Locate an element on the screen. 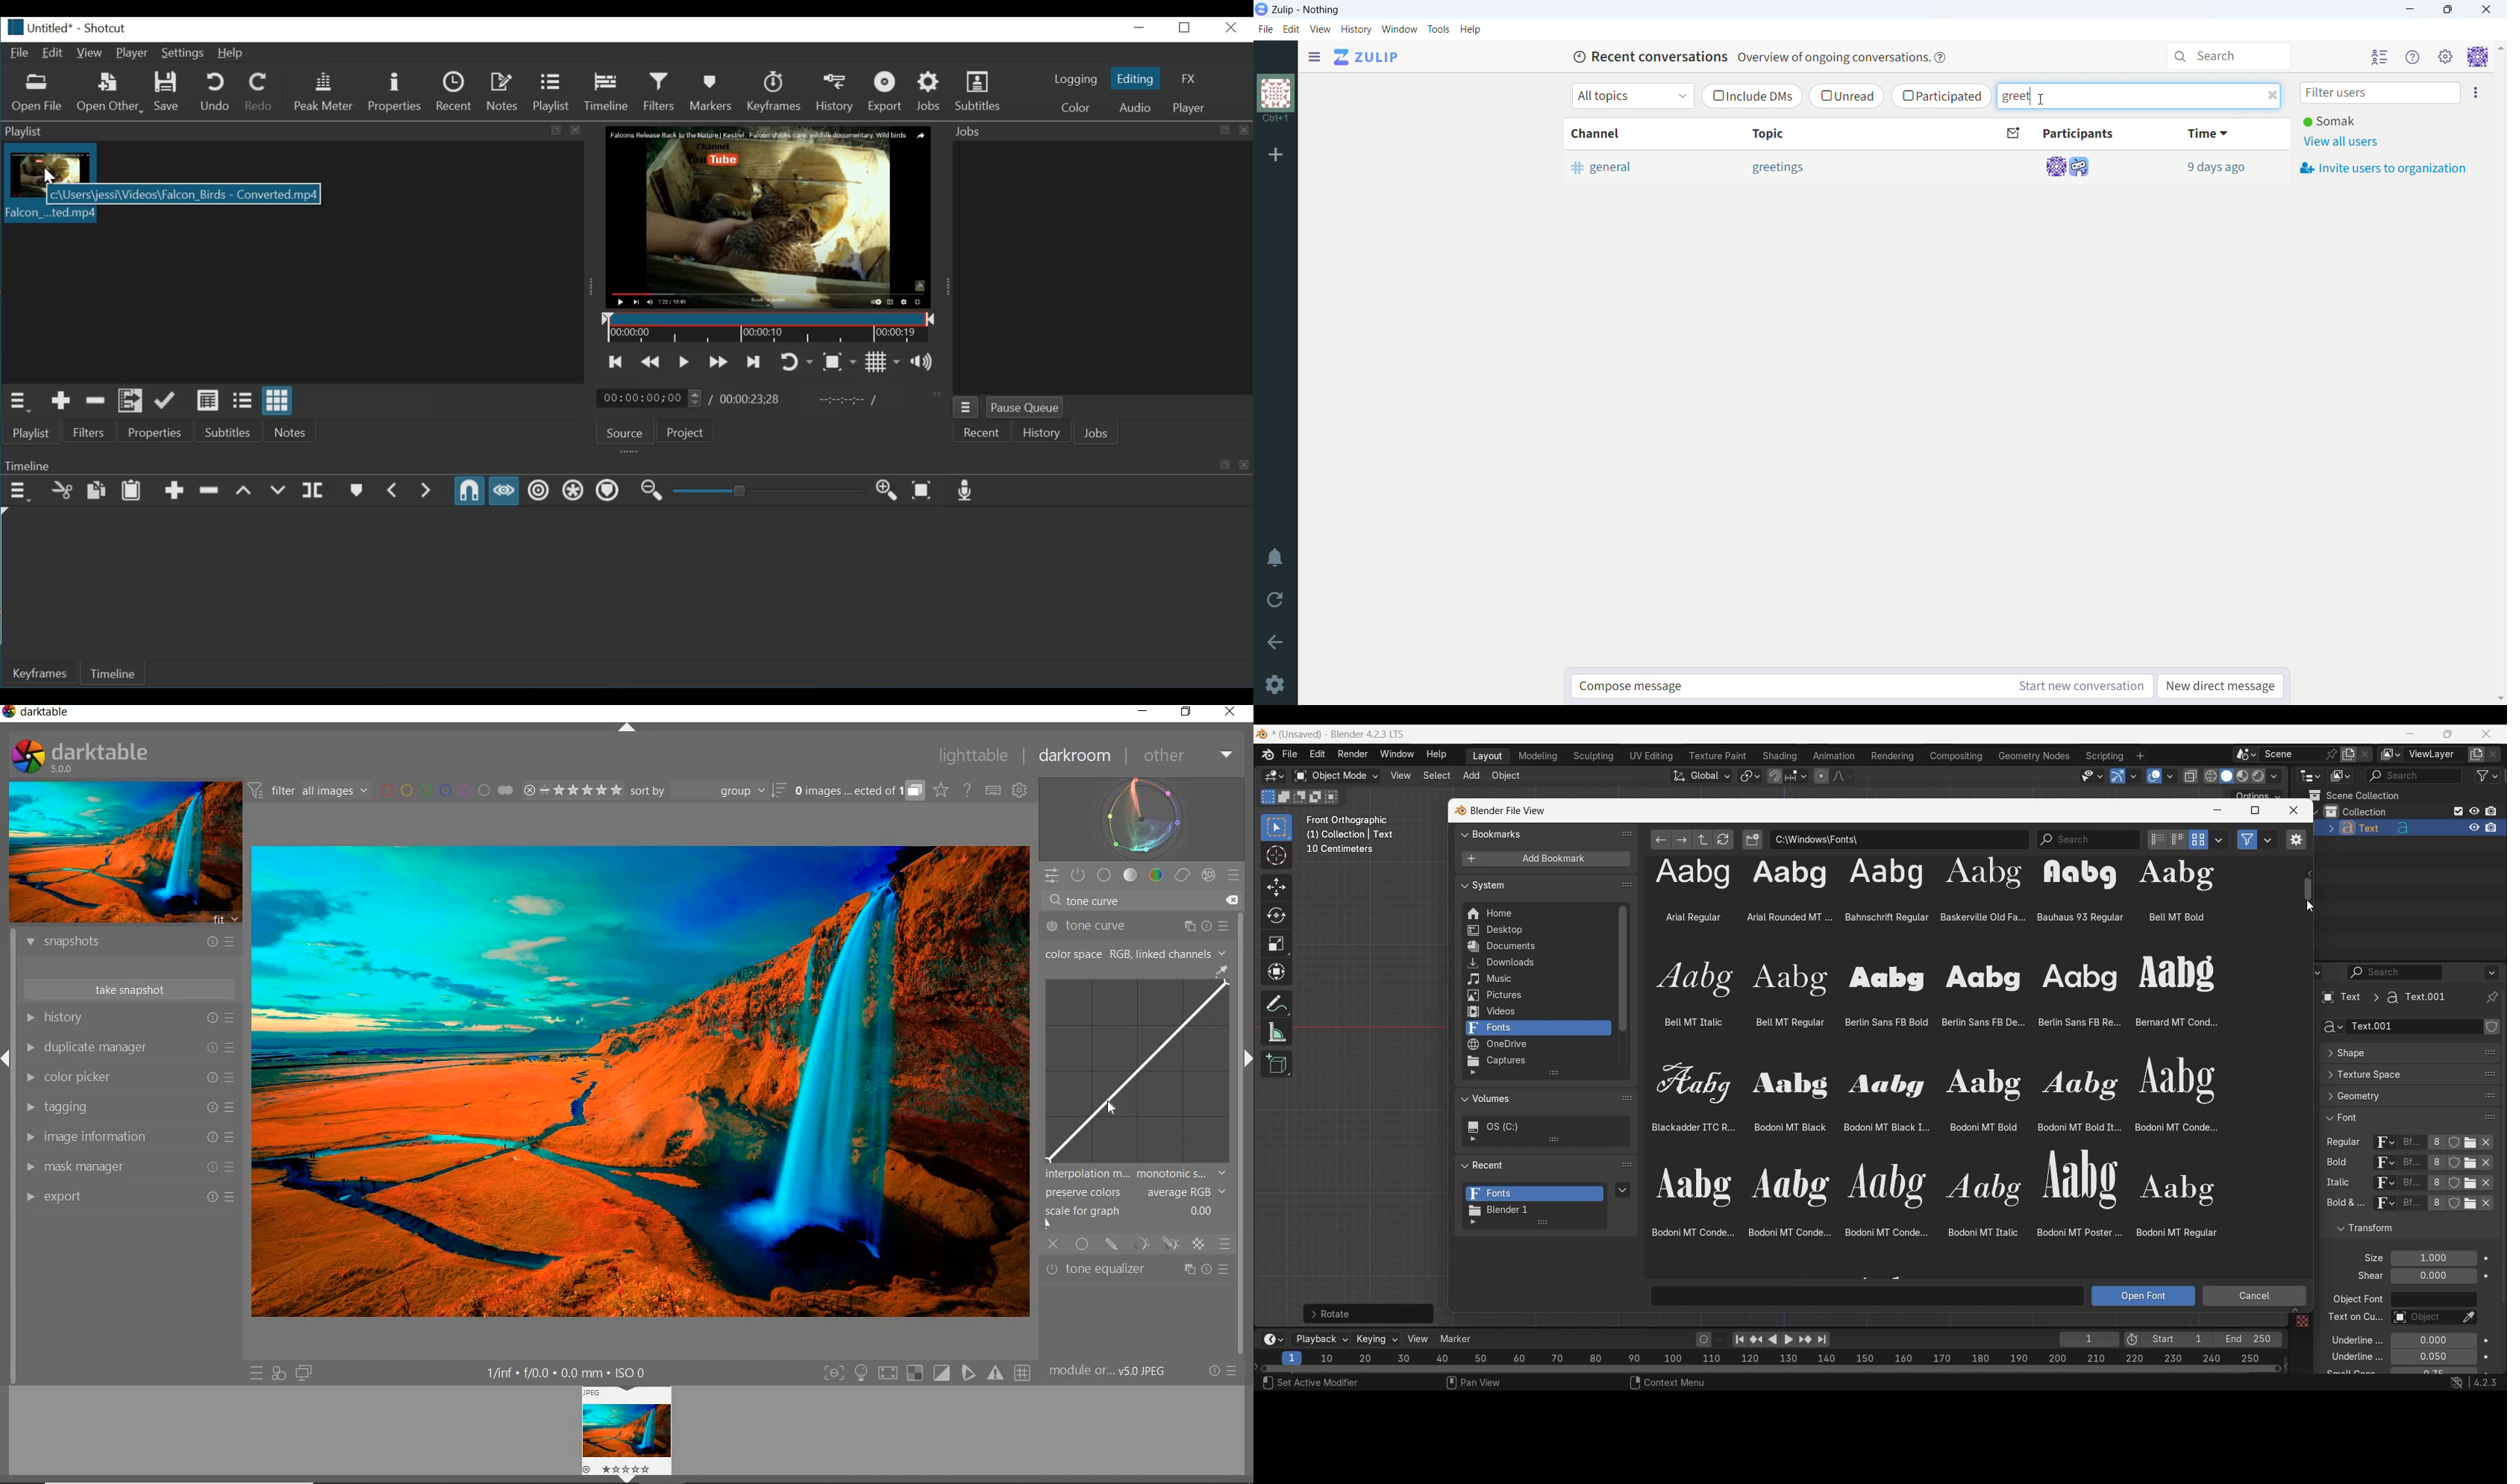 The width and height of the screenshot is (2520, 1484). duplicate manager is located at coordinates (129, 1047).